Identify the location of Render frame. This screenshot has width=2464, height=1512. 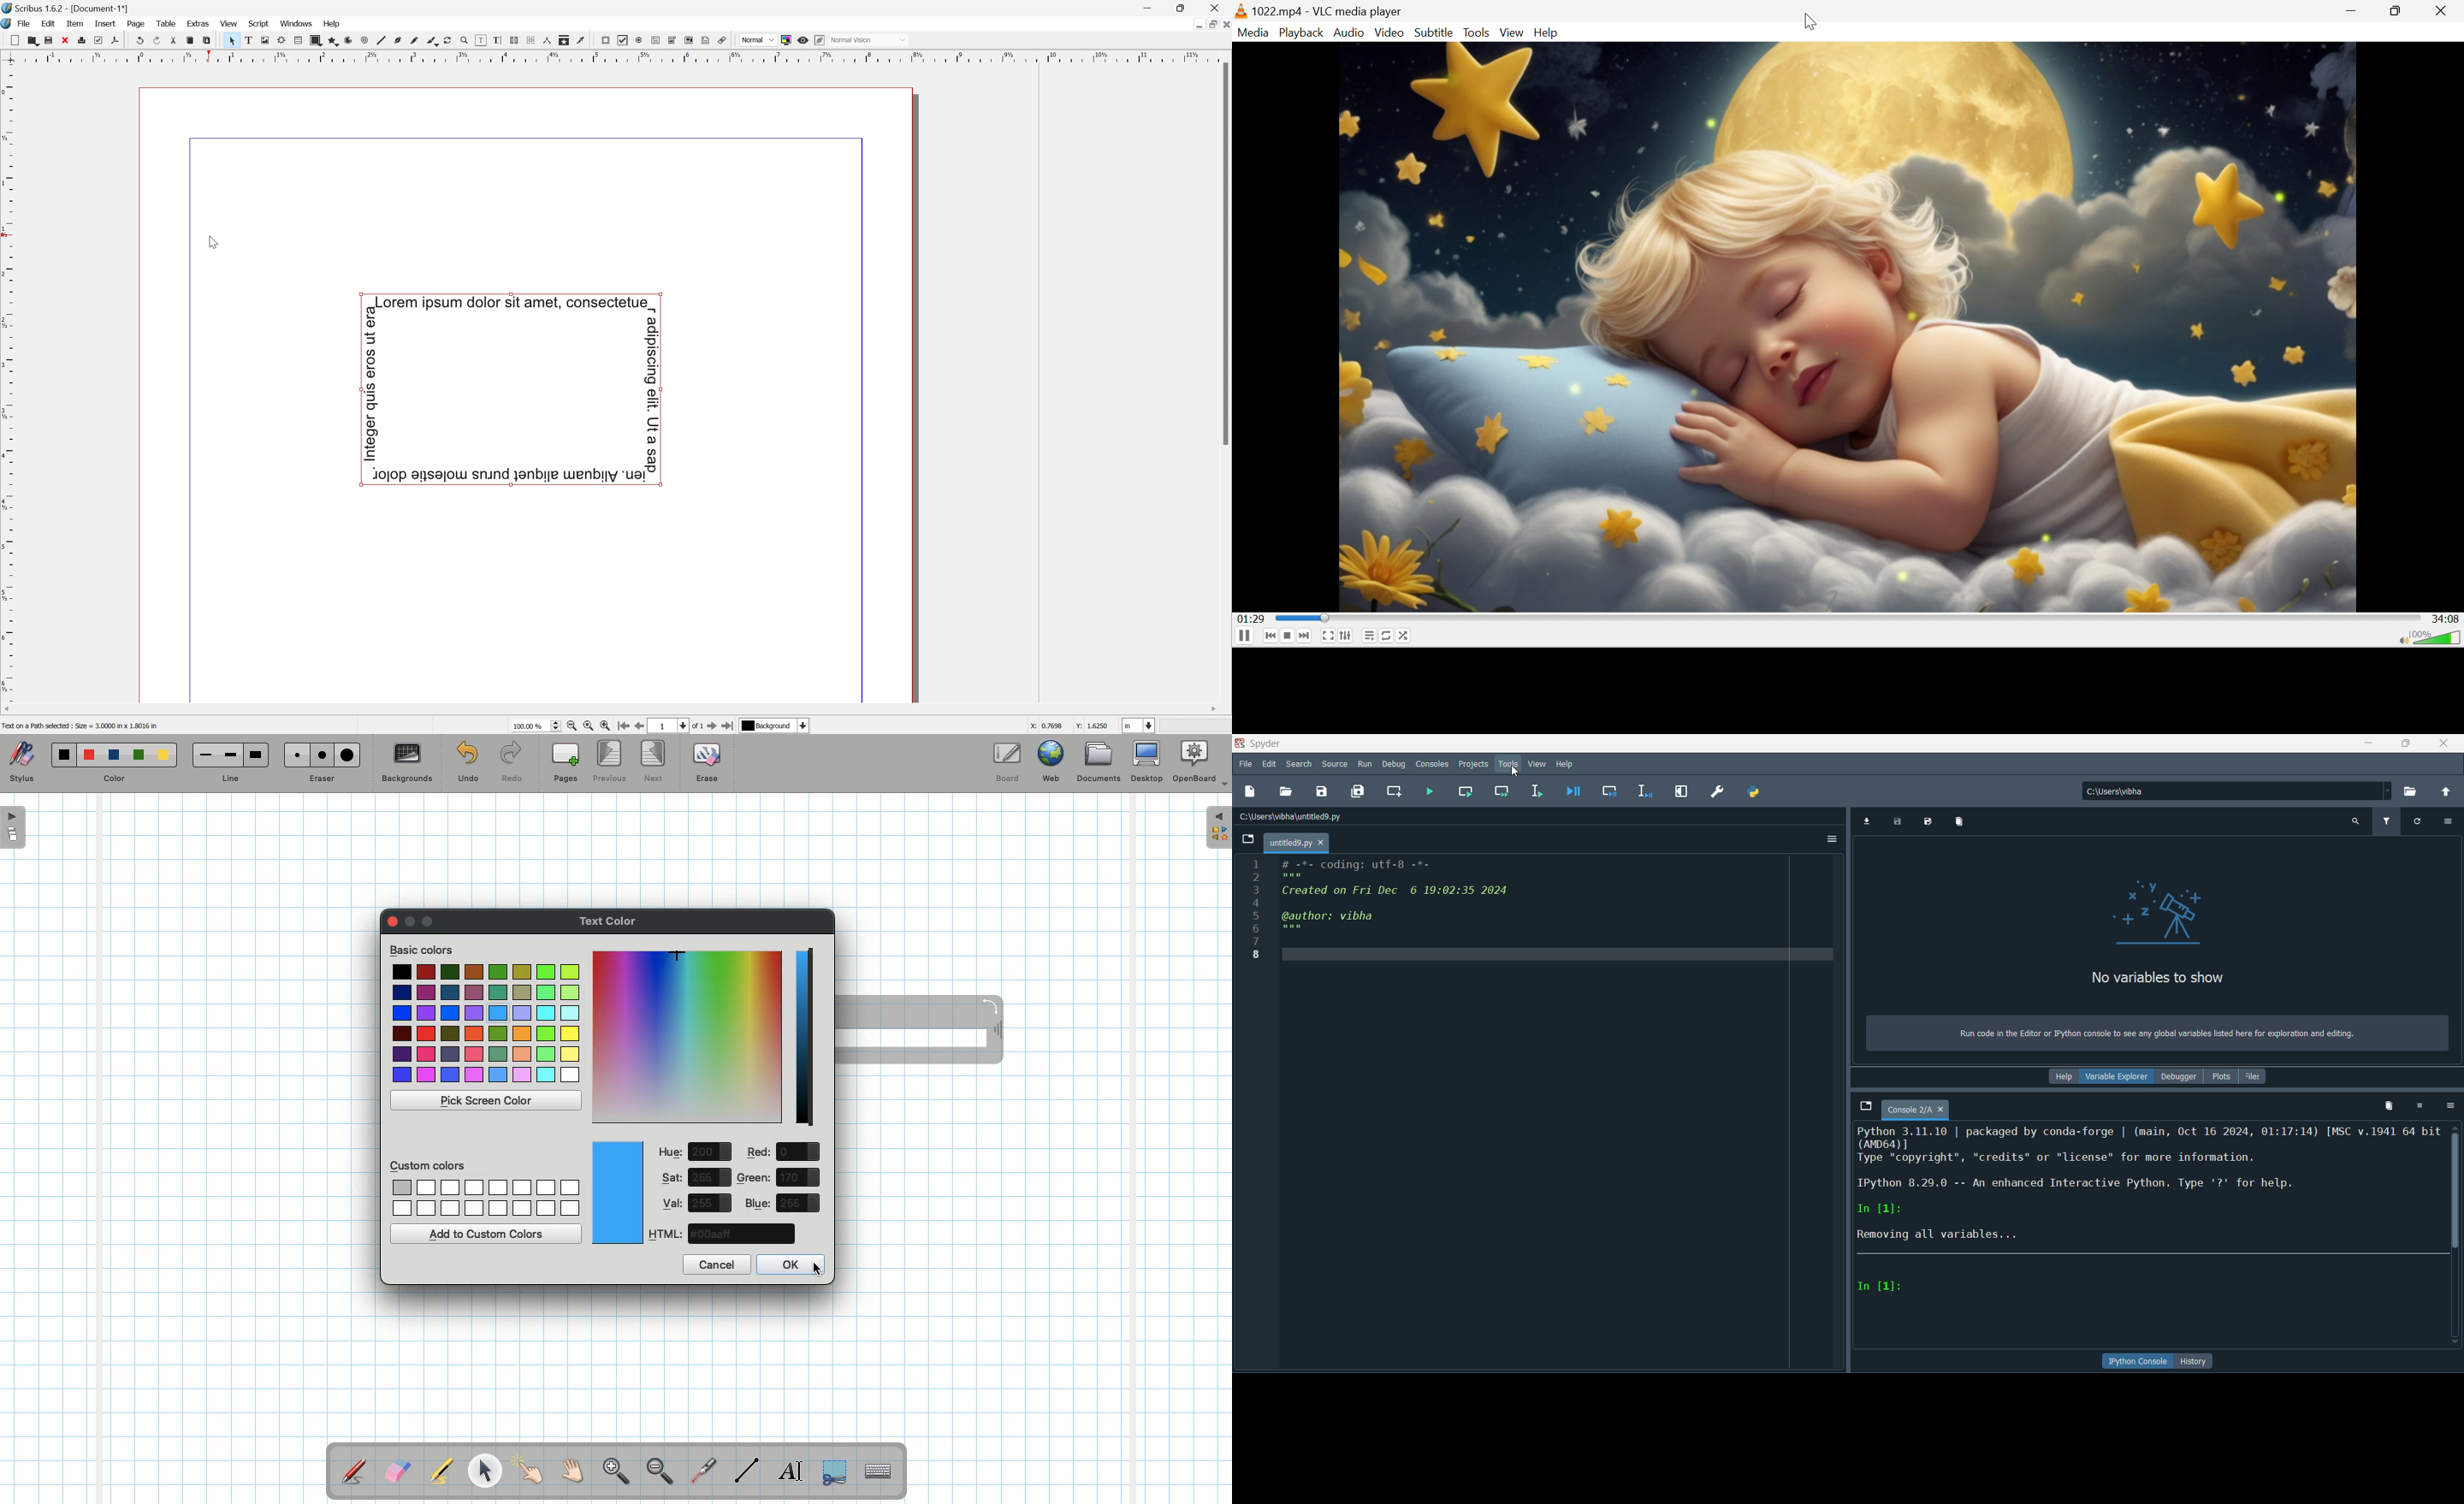
(280, 42).